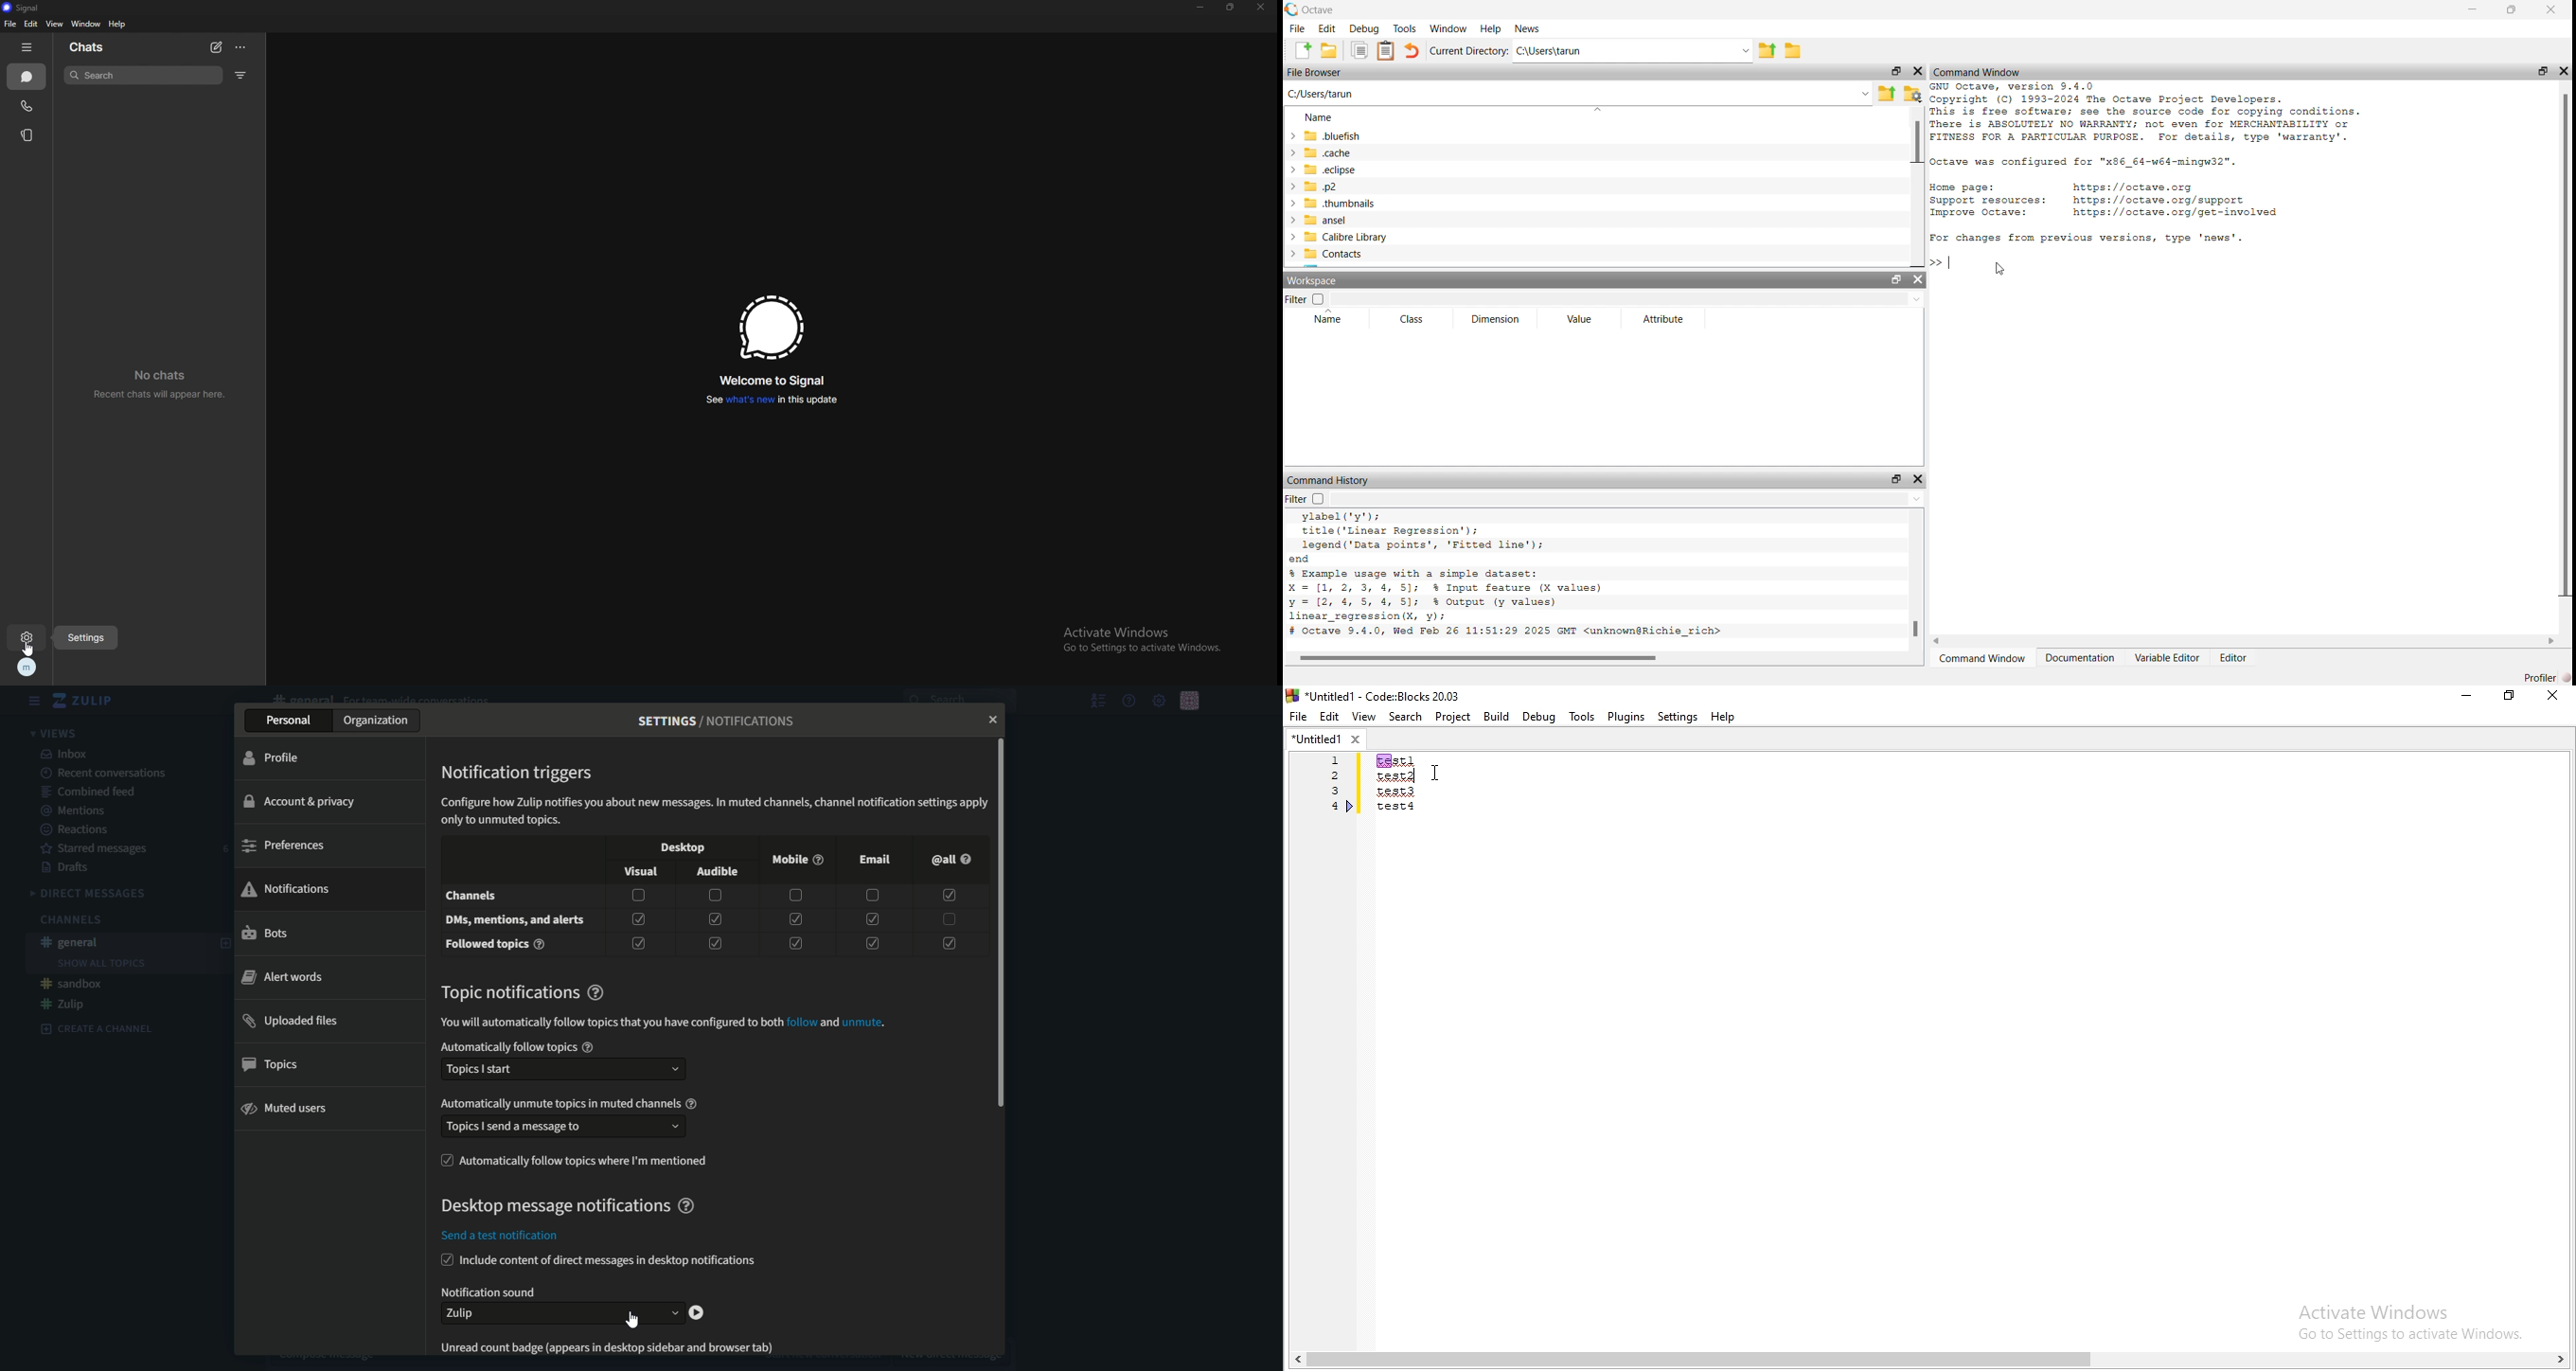 This screenshot has height=1372, width=2576. Describe the element at coordinates (1322, 118) in the screenshot. I see `name` at that location.